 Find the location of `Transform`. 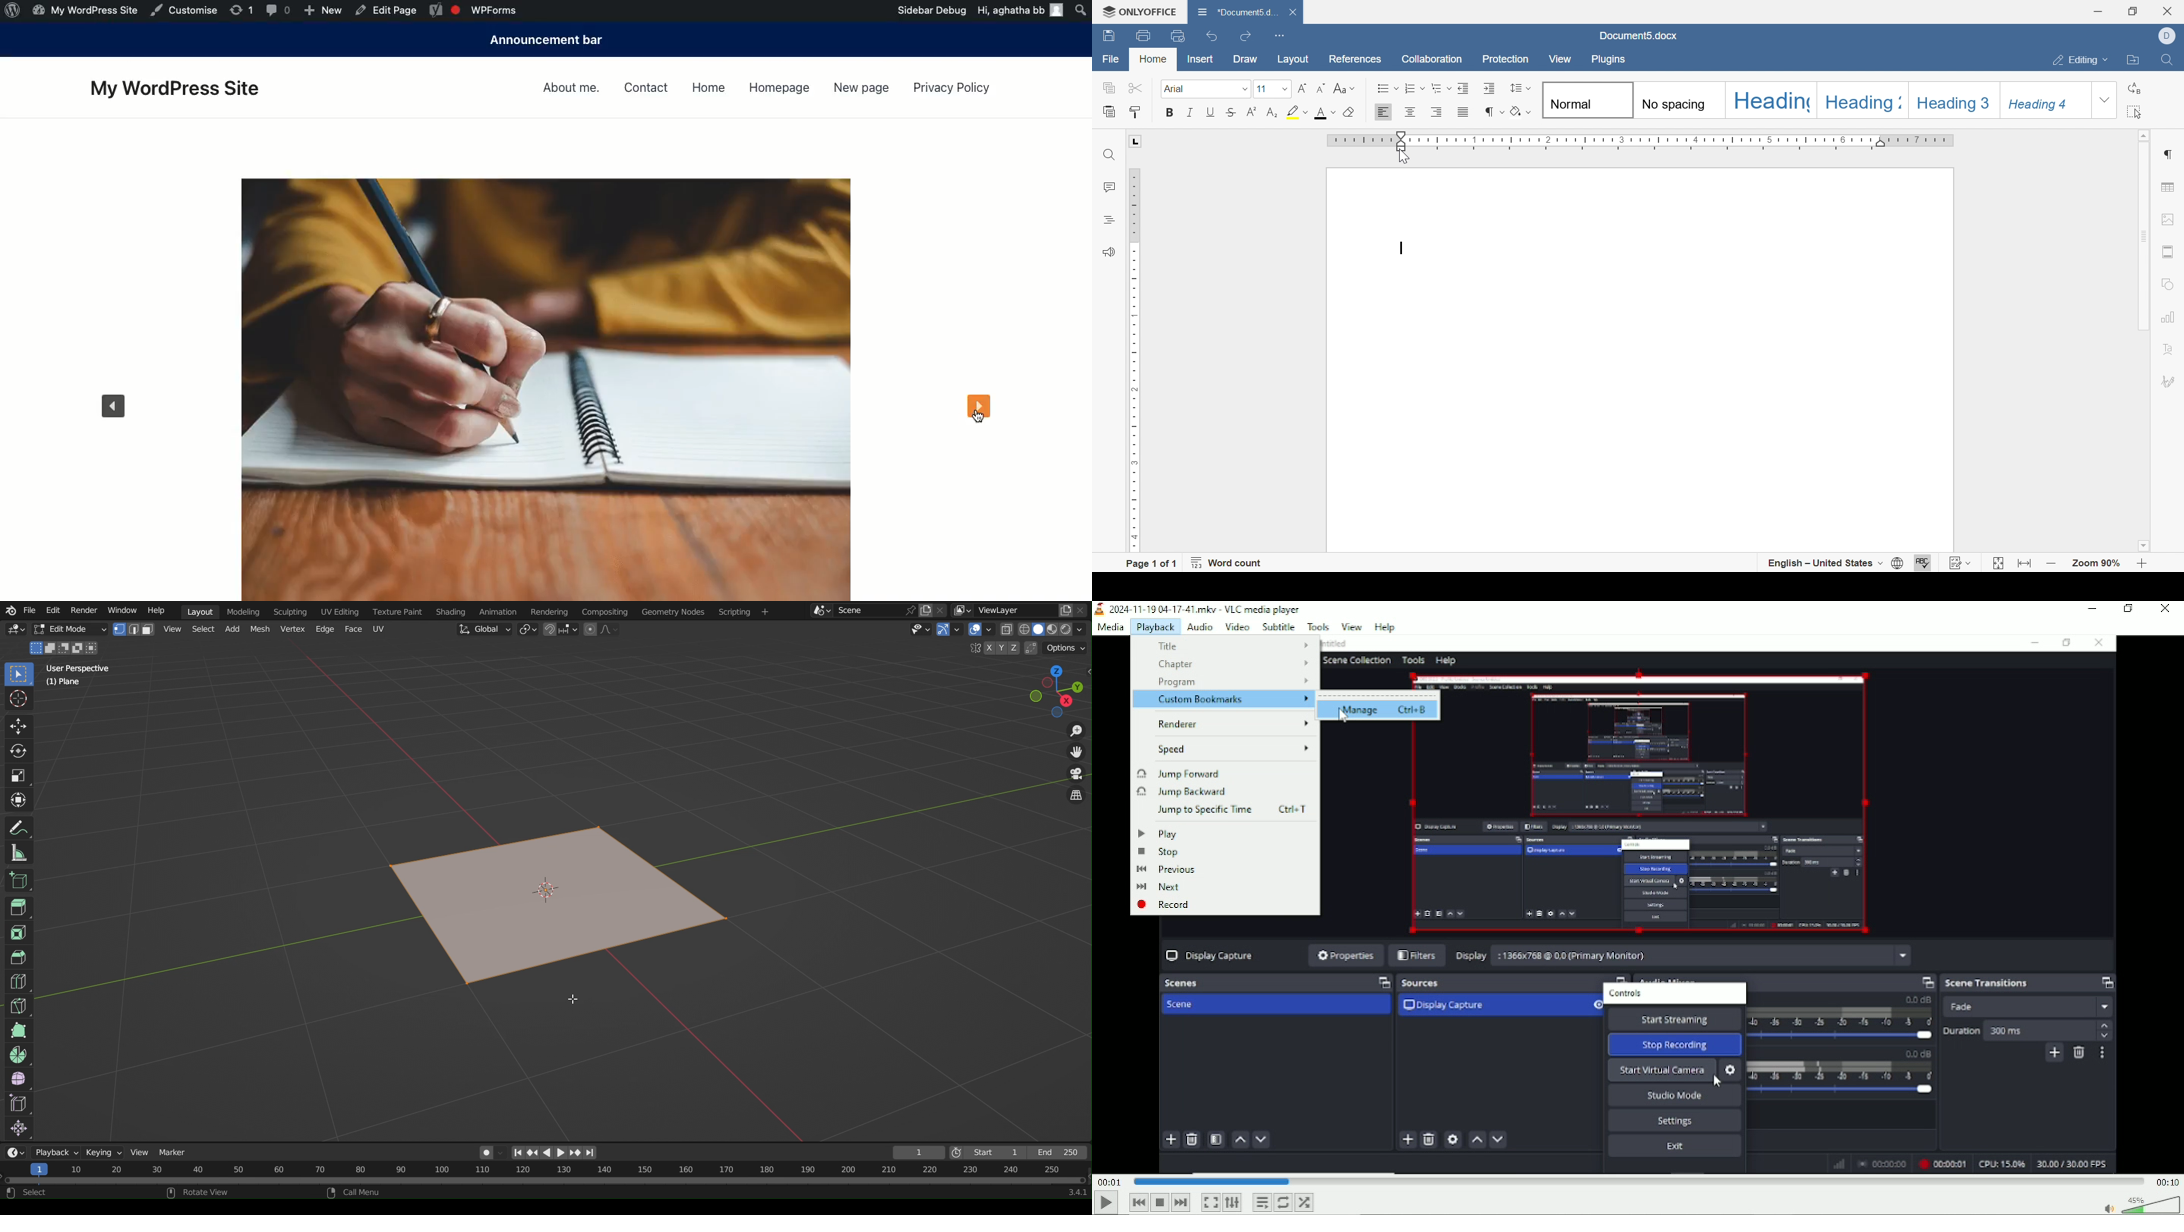

Transform is located at coordinates (20, 800).